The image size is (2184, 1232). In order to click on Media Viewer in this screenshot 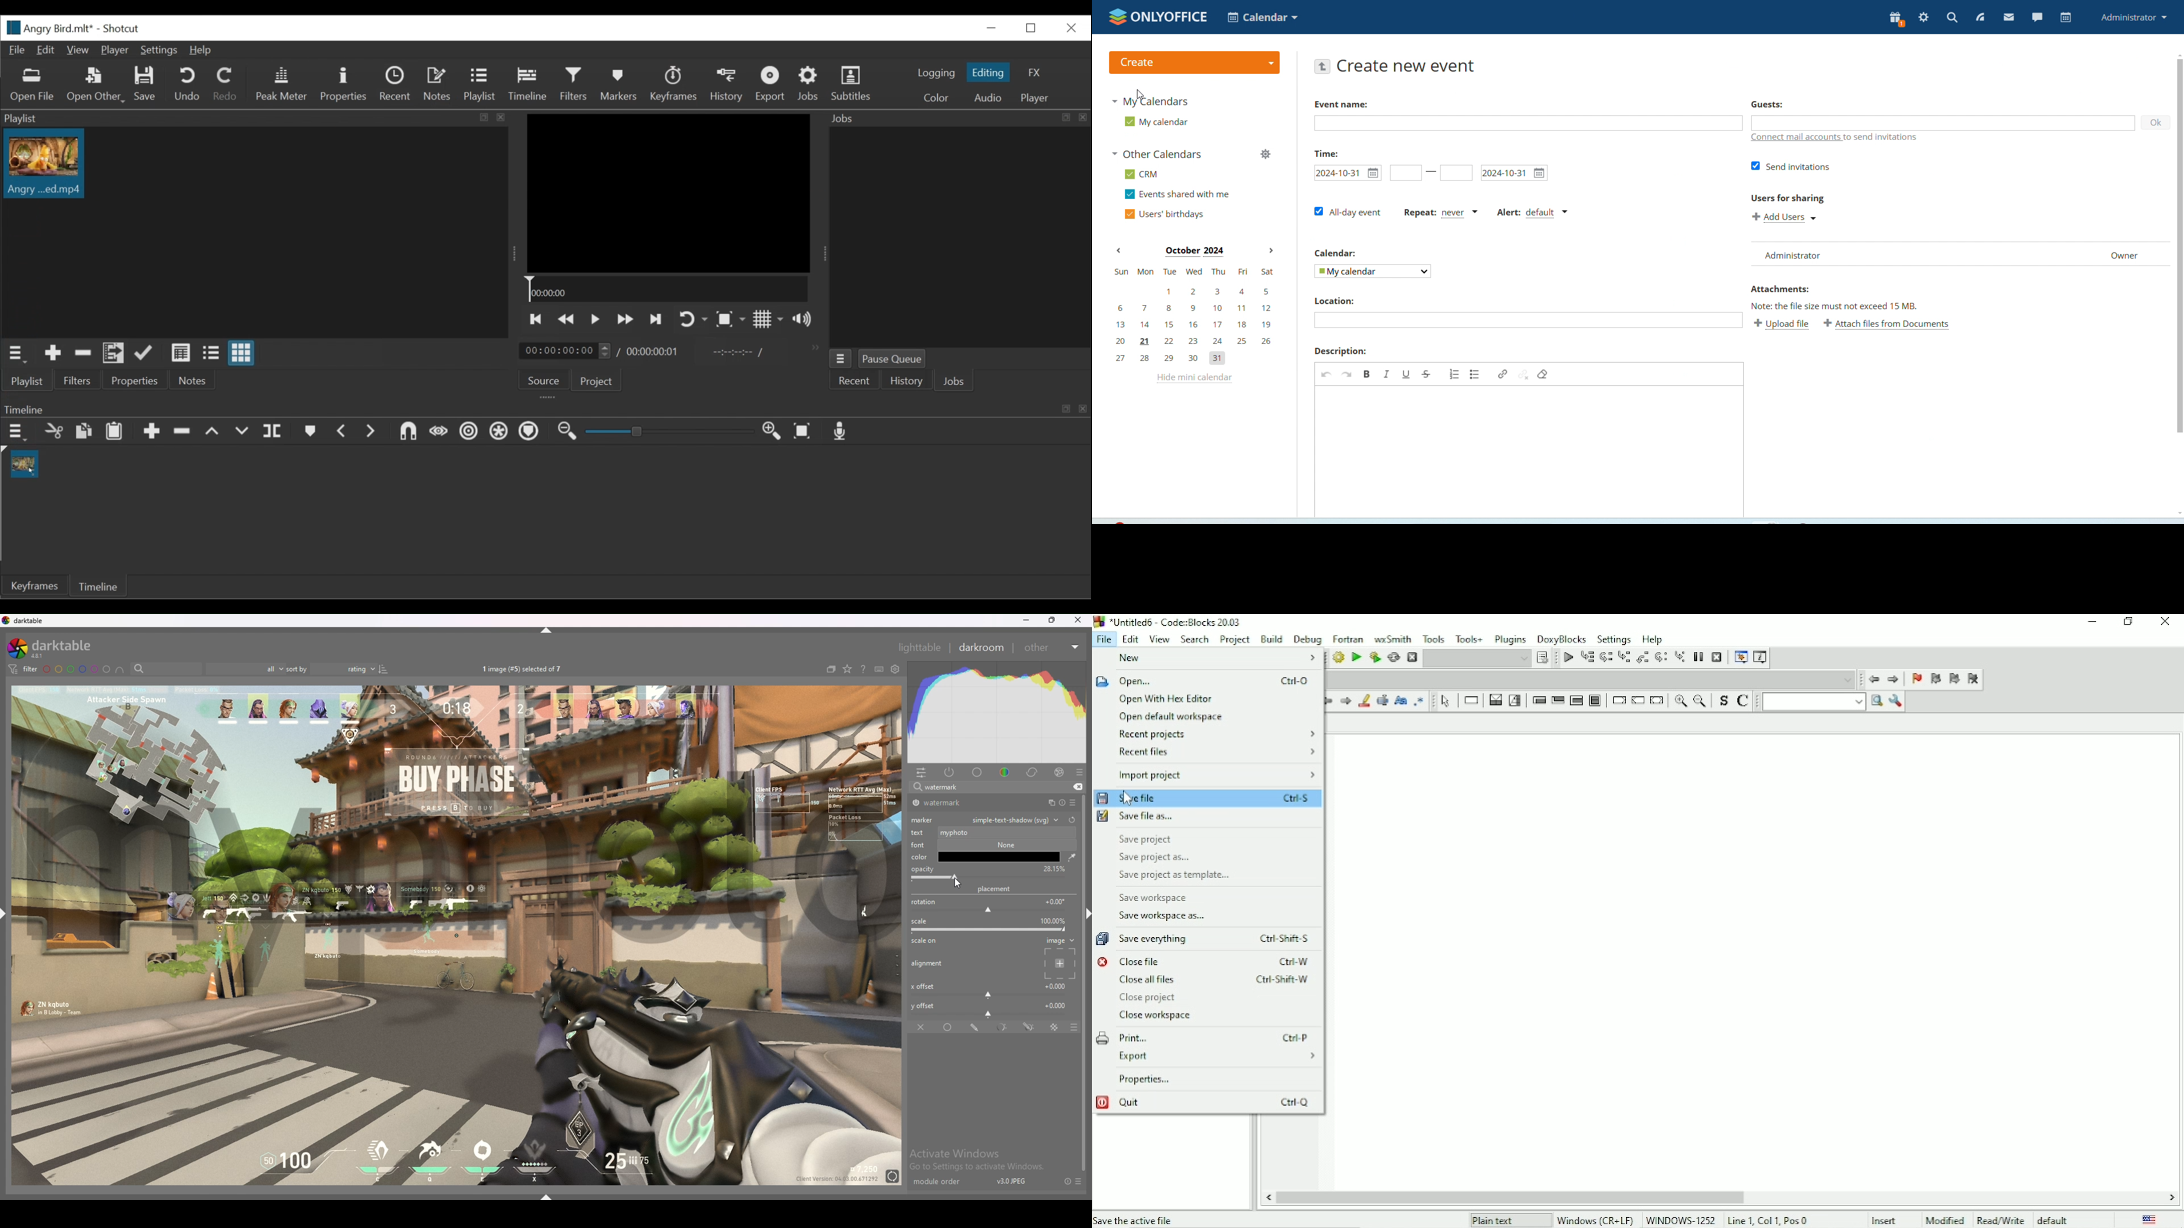, I will do `click(668, 193)`.